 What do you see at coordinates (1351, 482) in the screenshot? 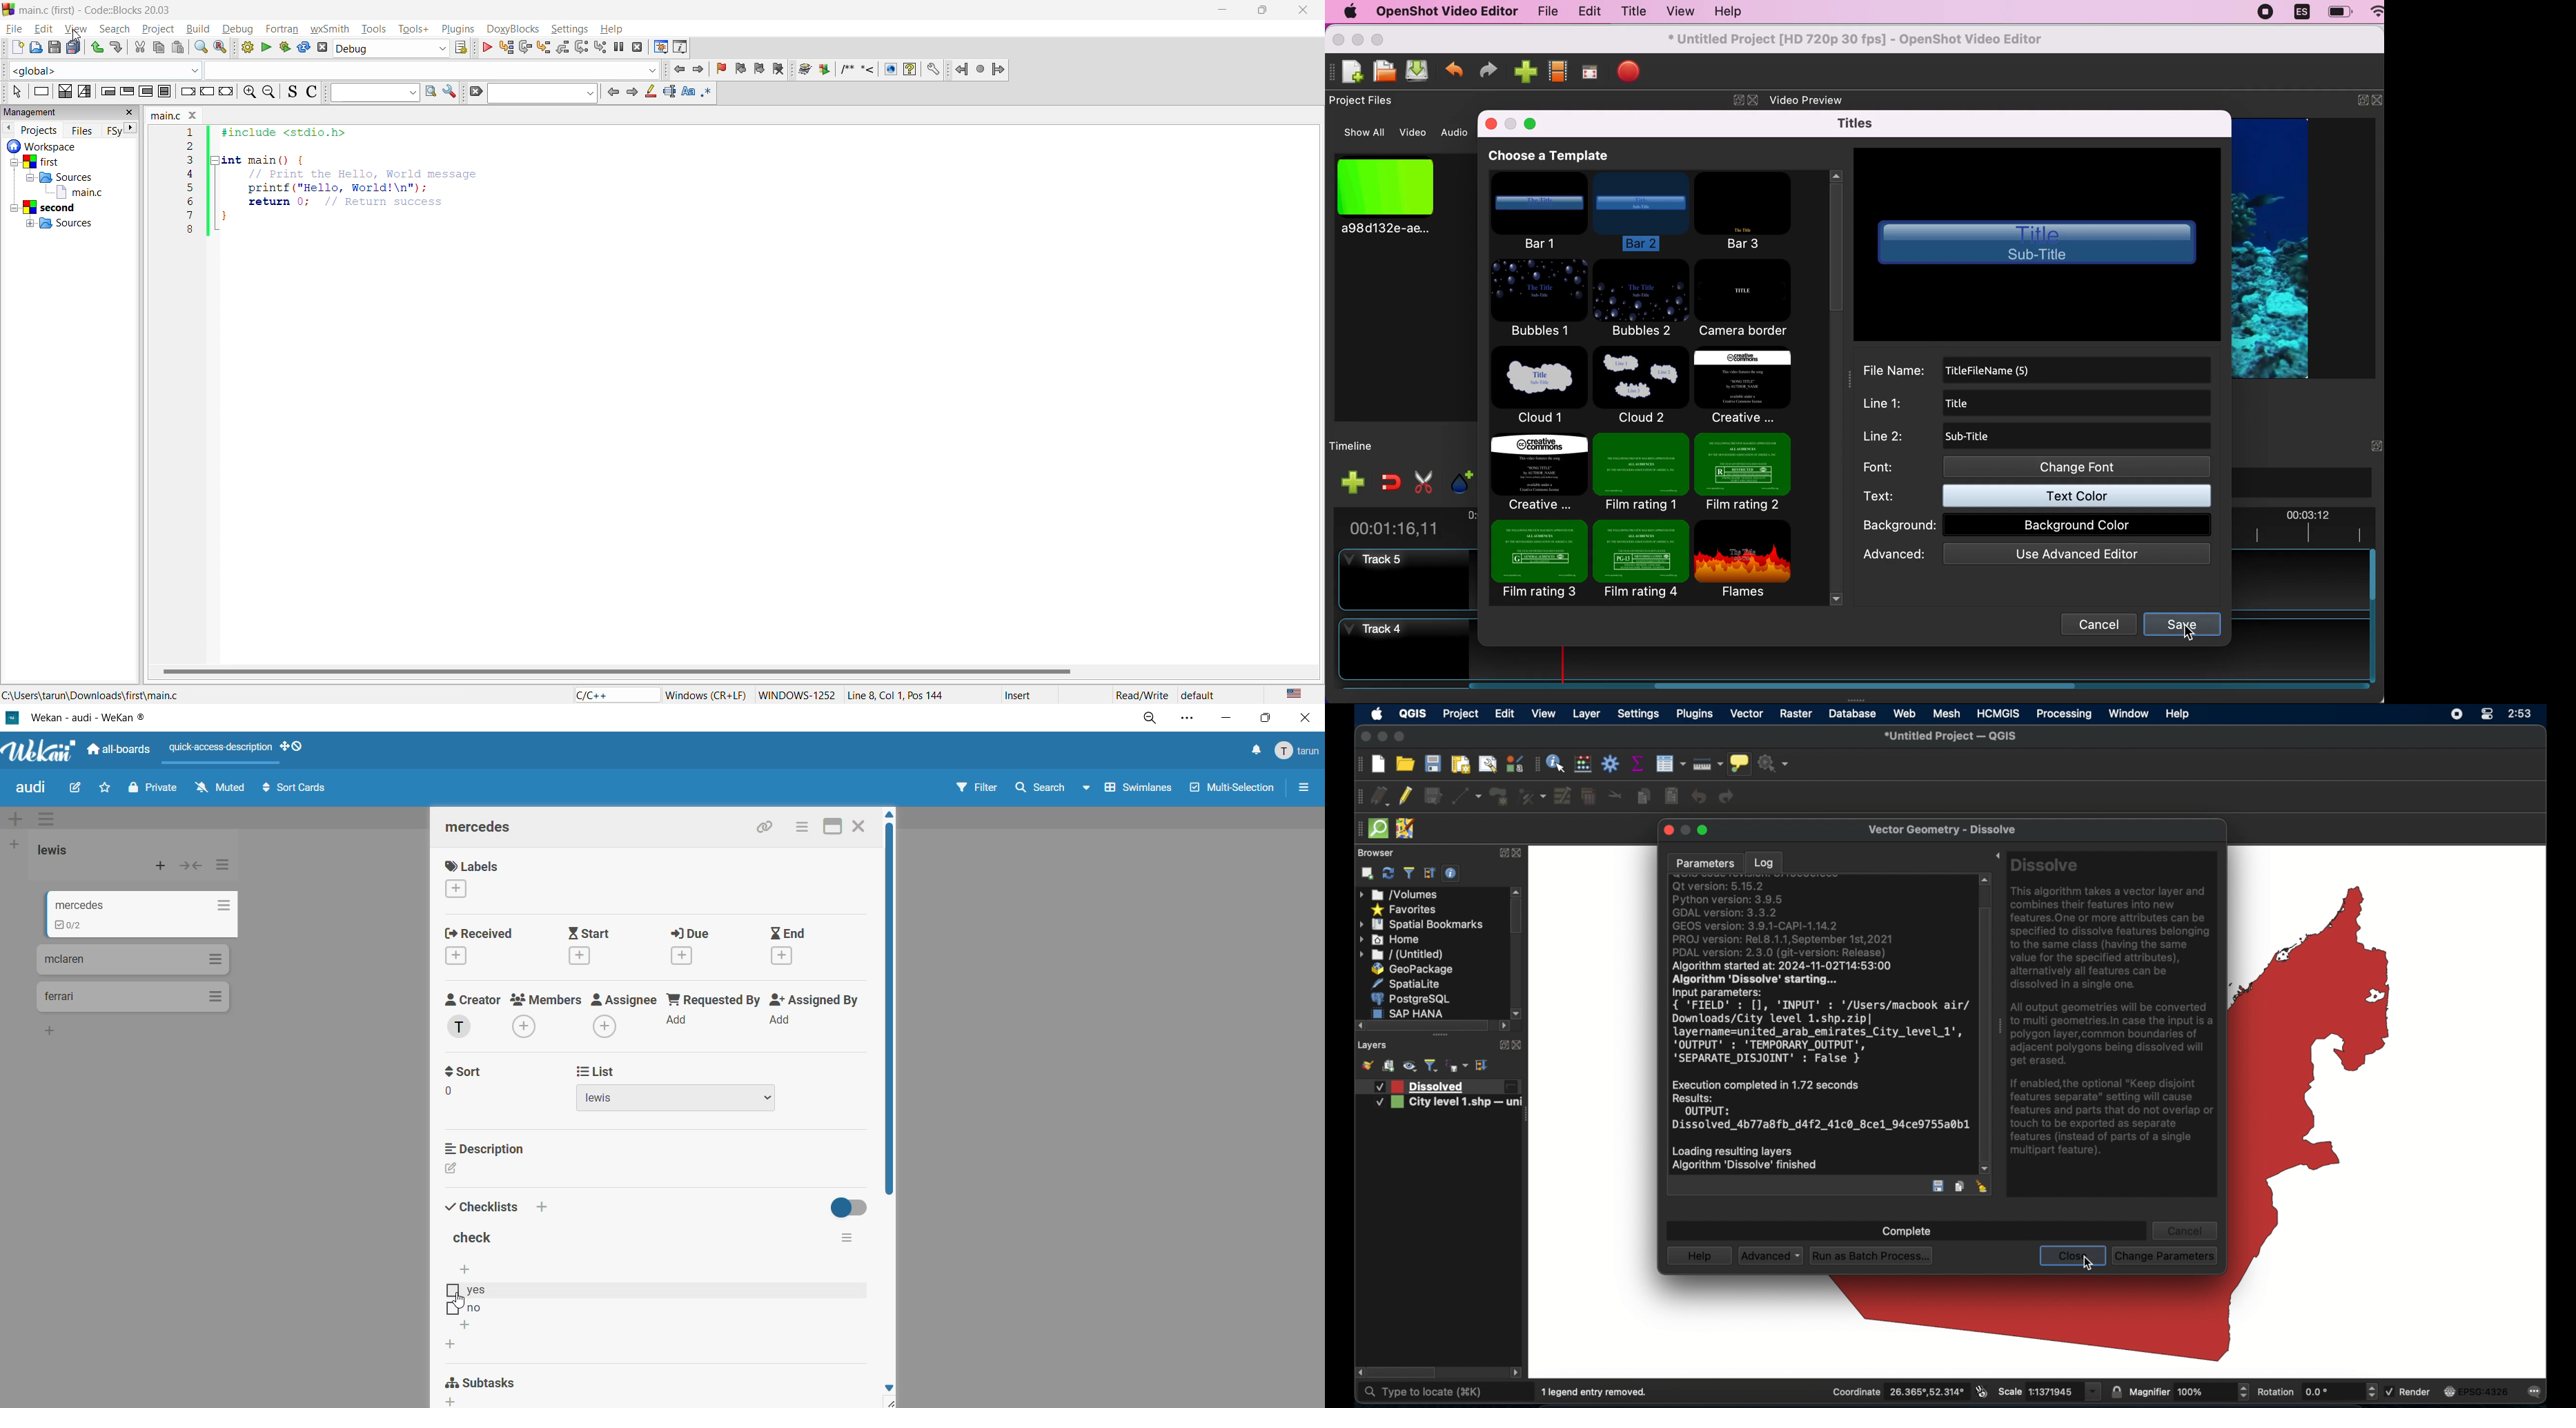
I see `add track` at bounding box center [1351, 482].